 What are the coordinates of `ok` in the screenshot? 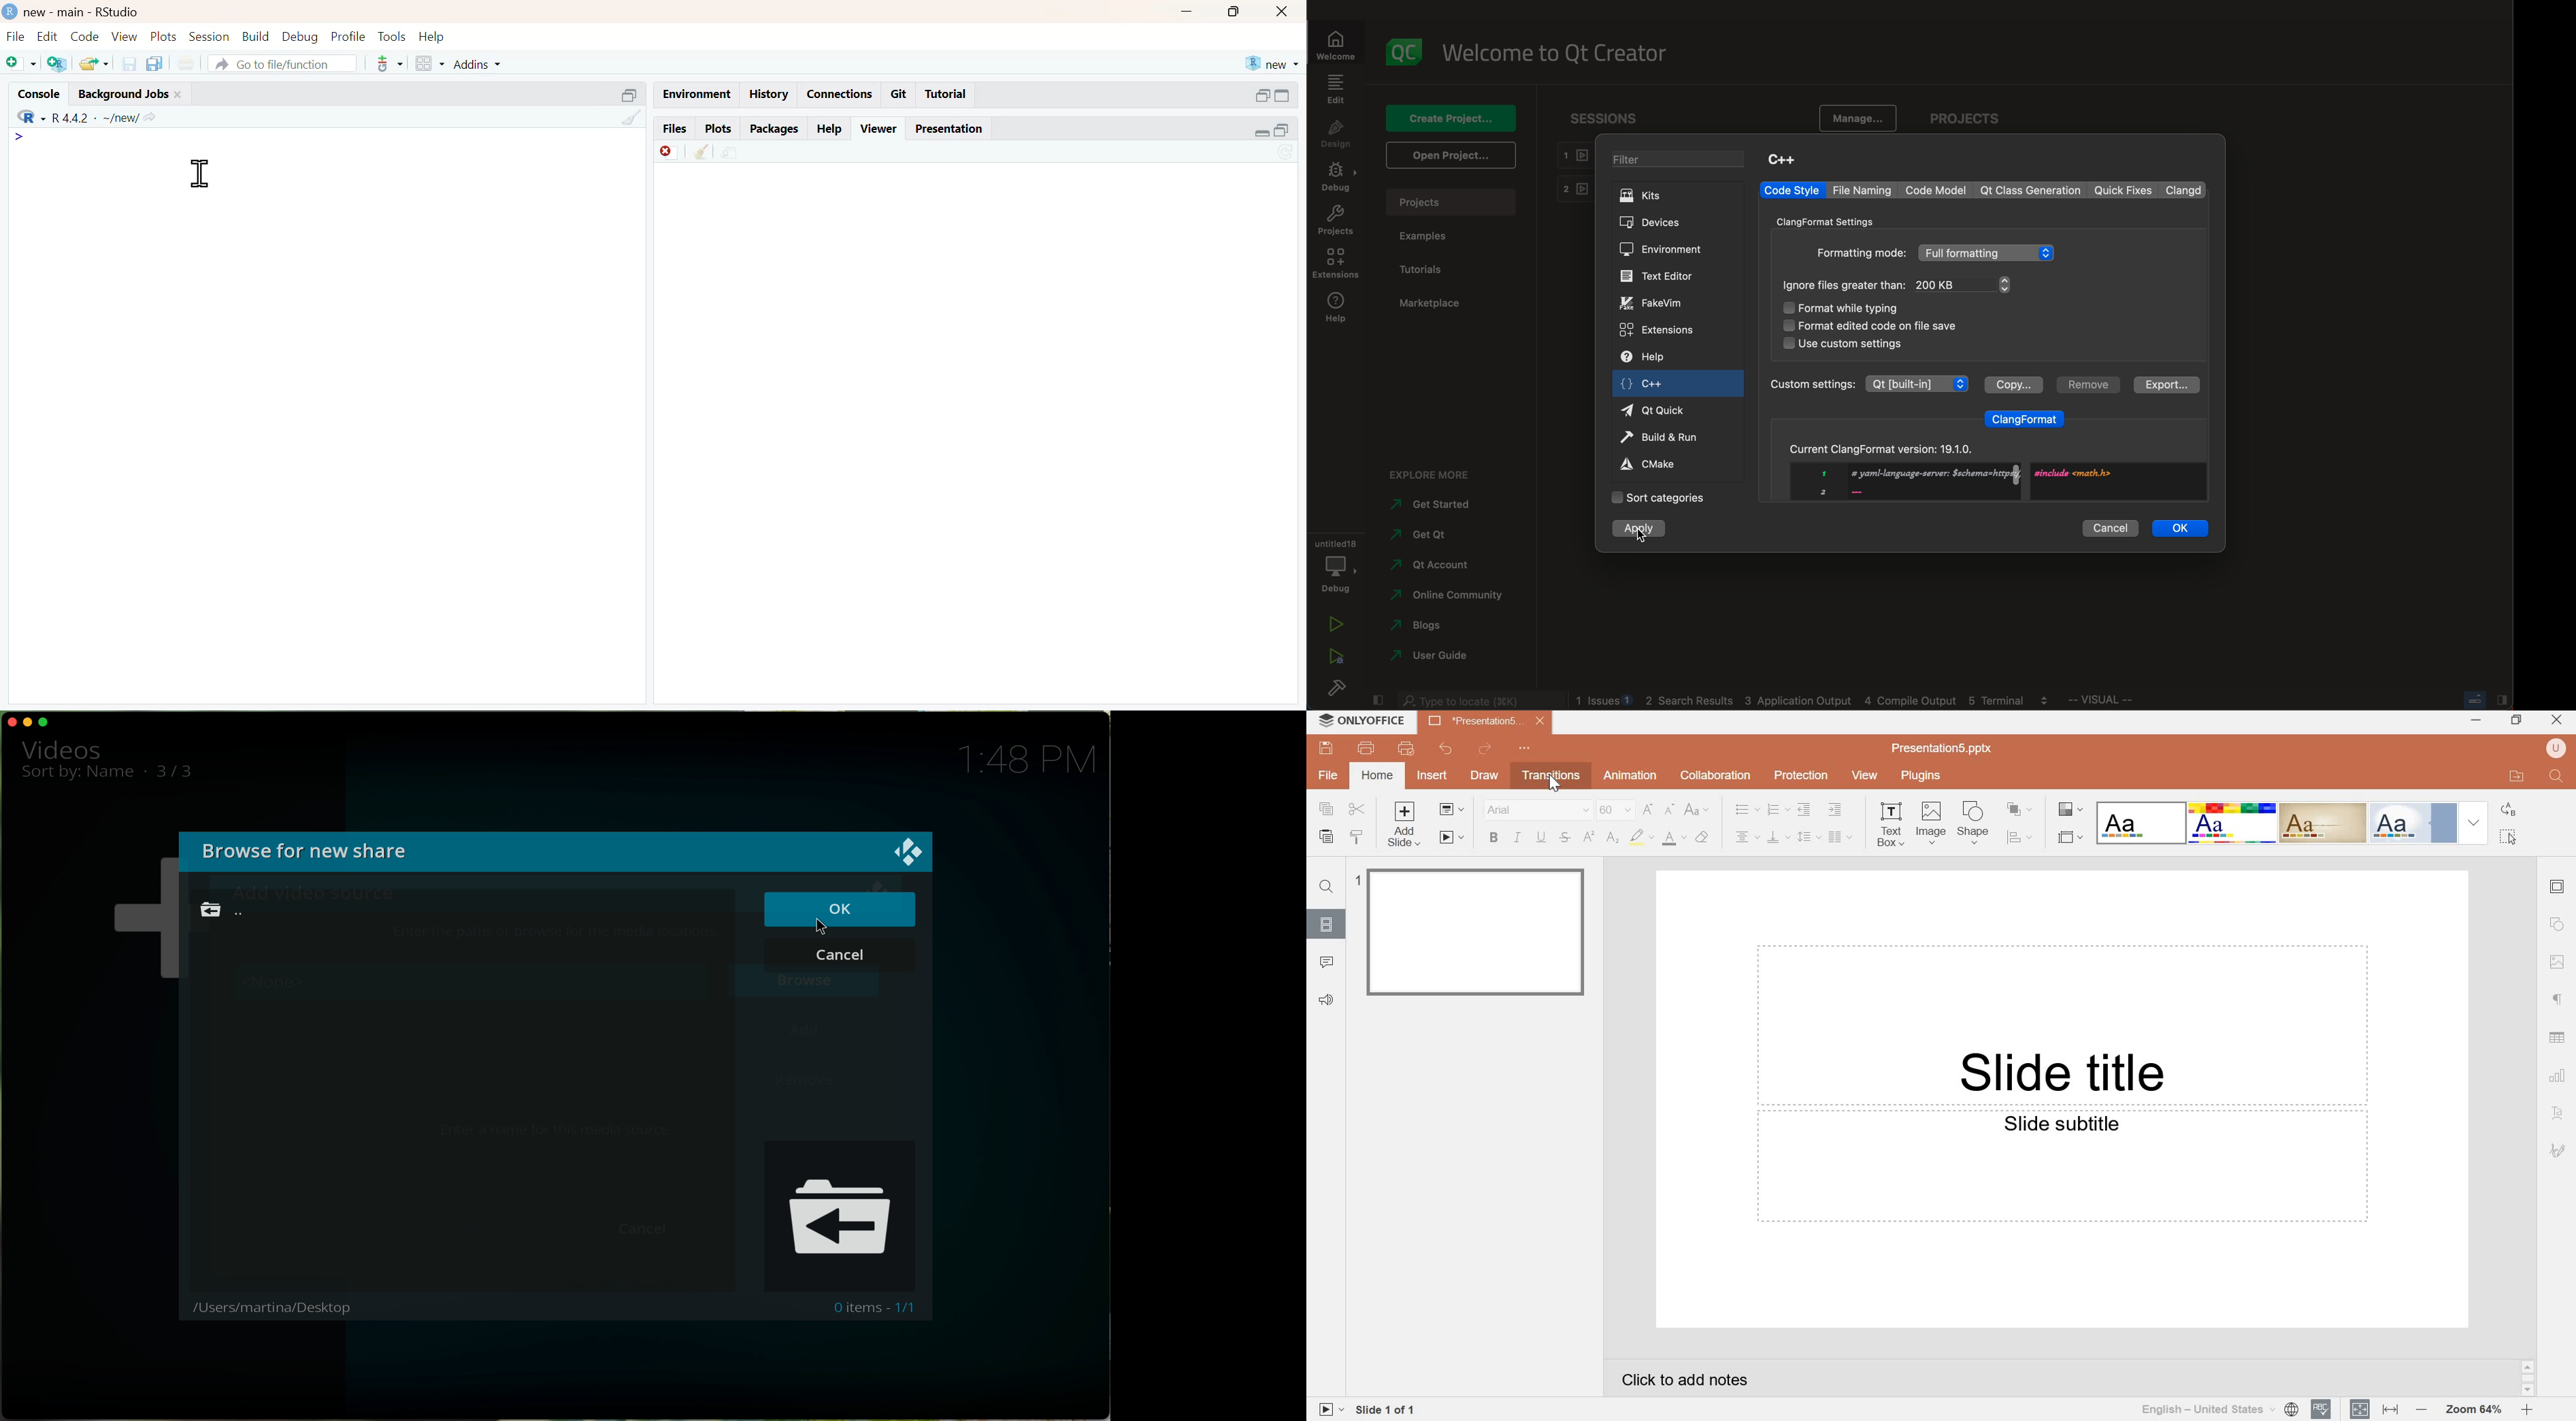 It's located at (2182, 527).